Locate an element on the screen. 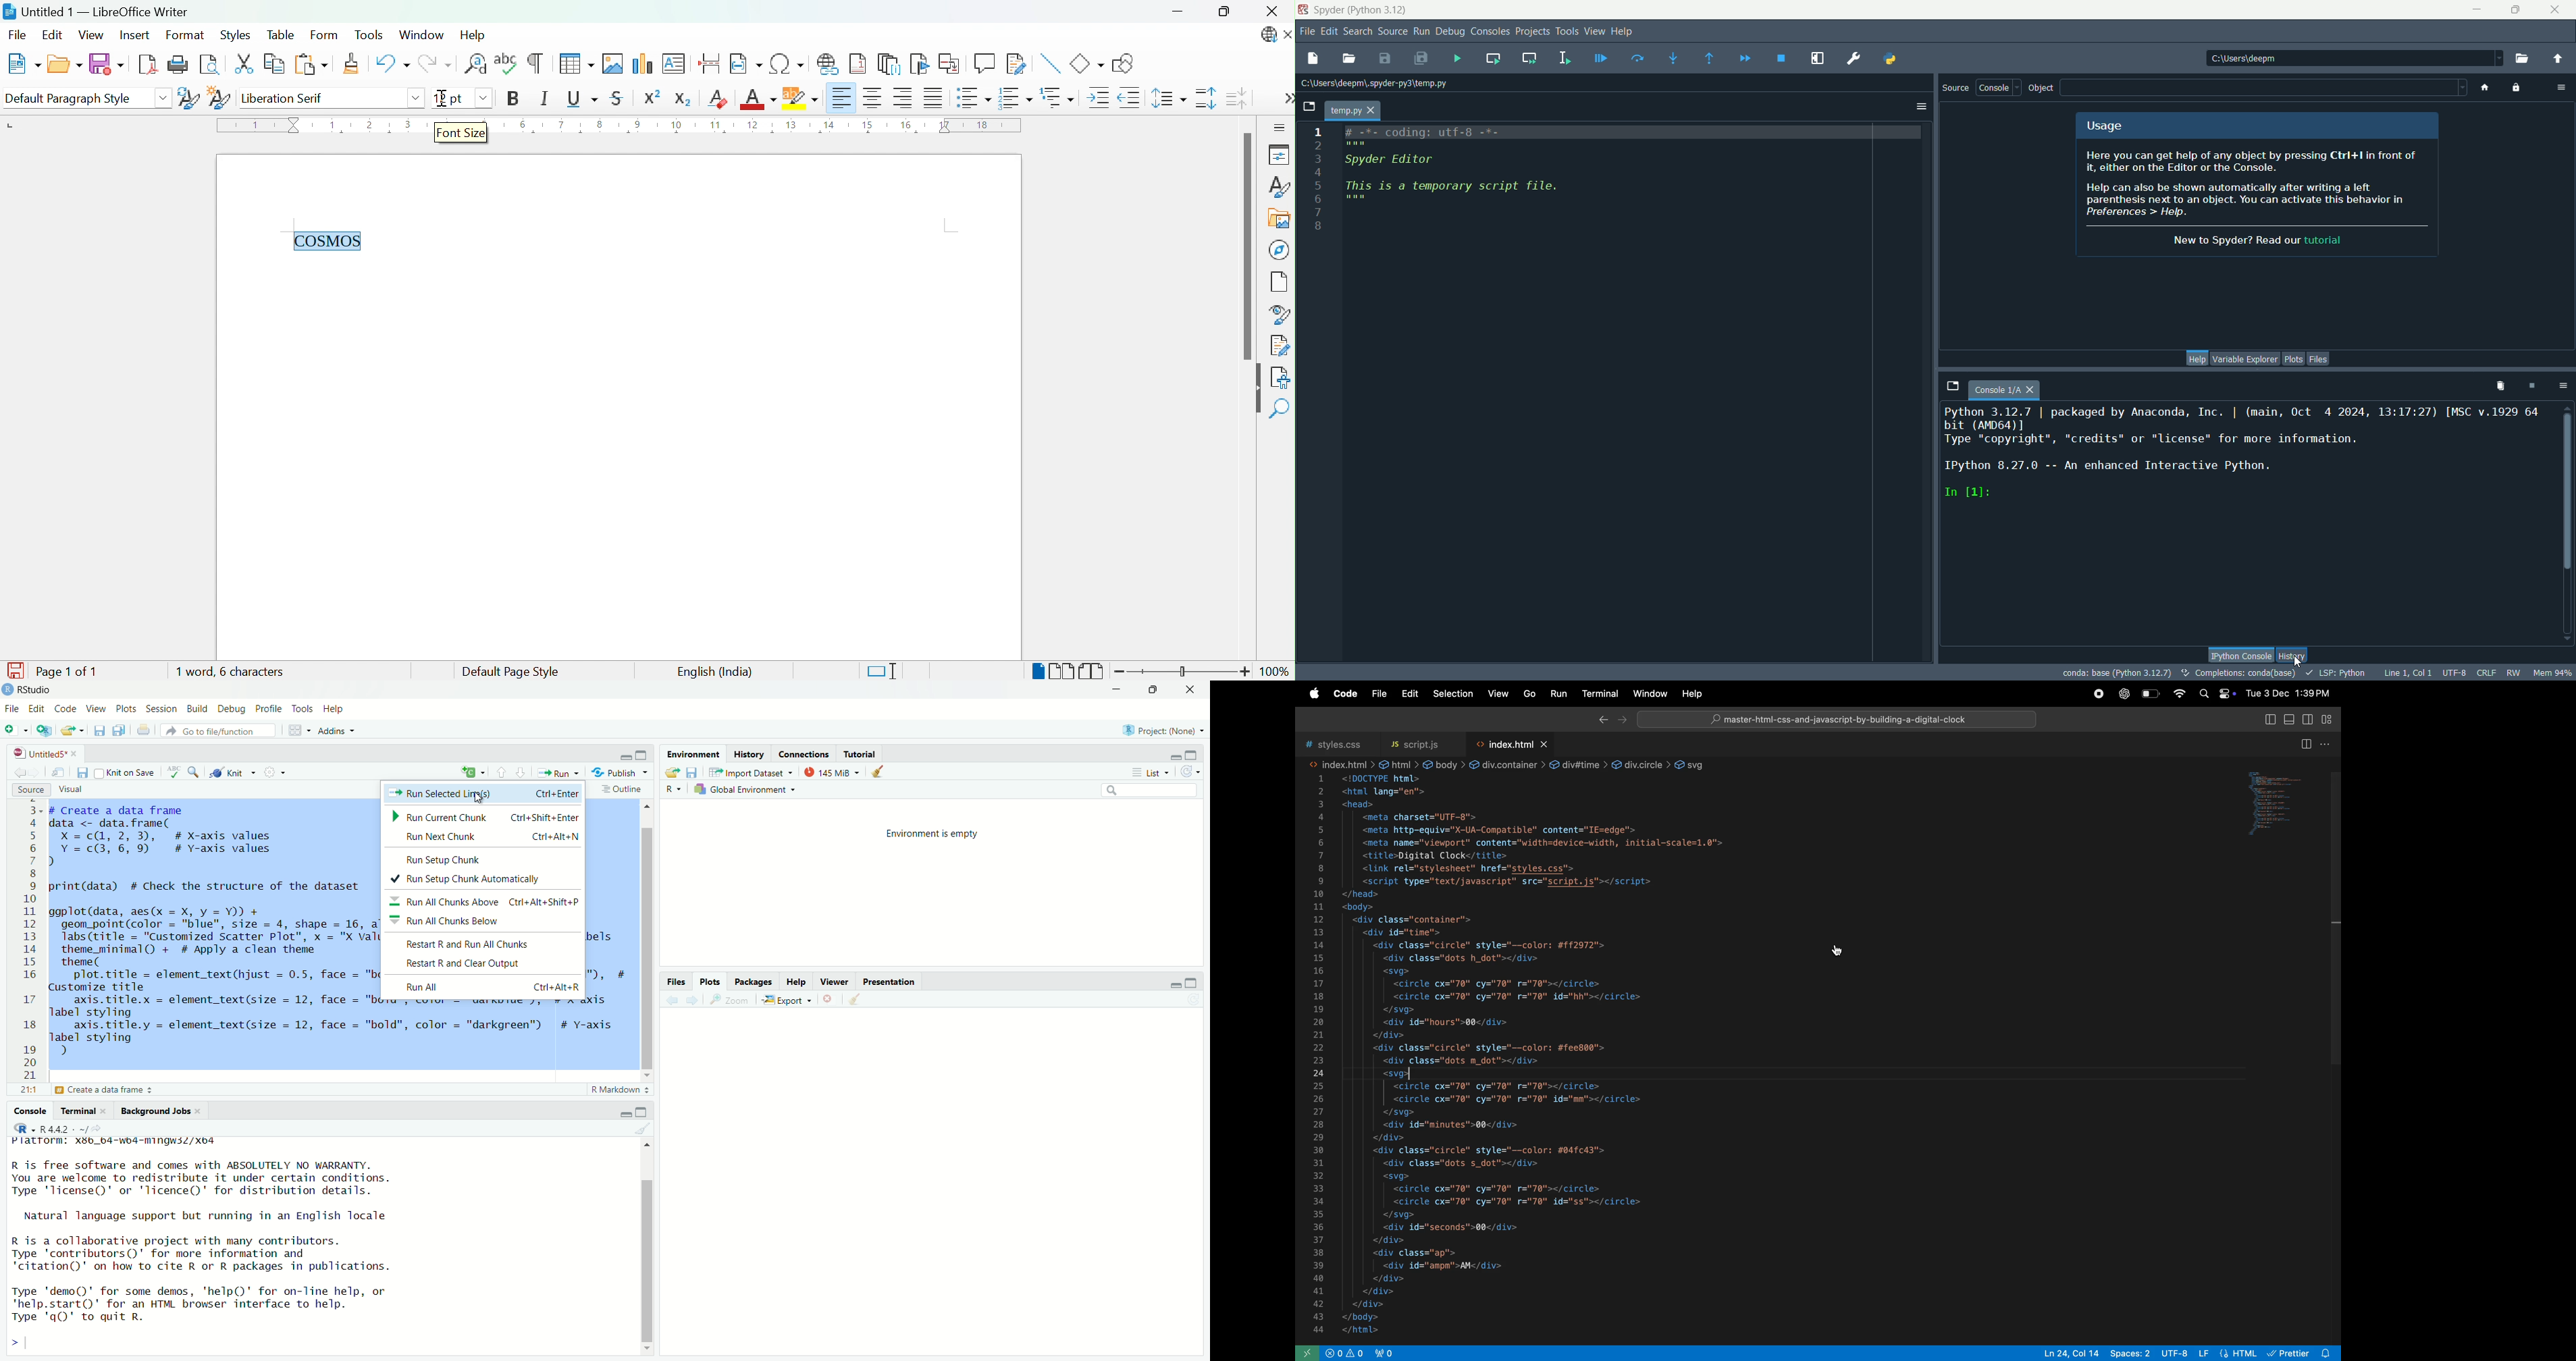  Plots is located at coordinates (128, 709).